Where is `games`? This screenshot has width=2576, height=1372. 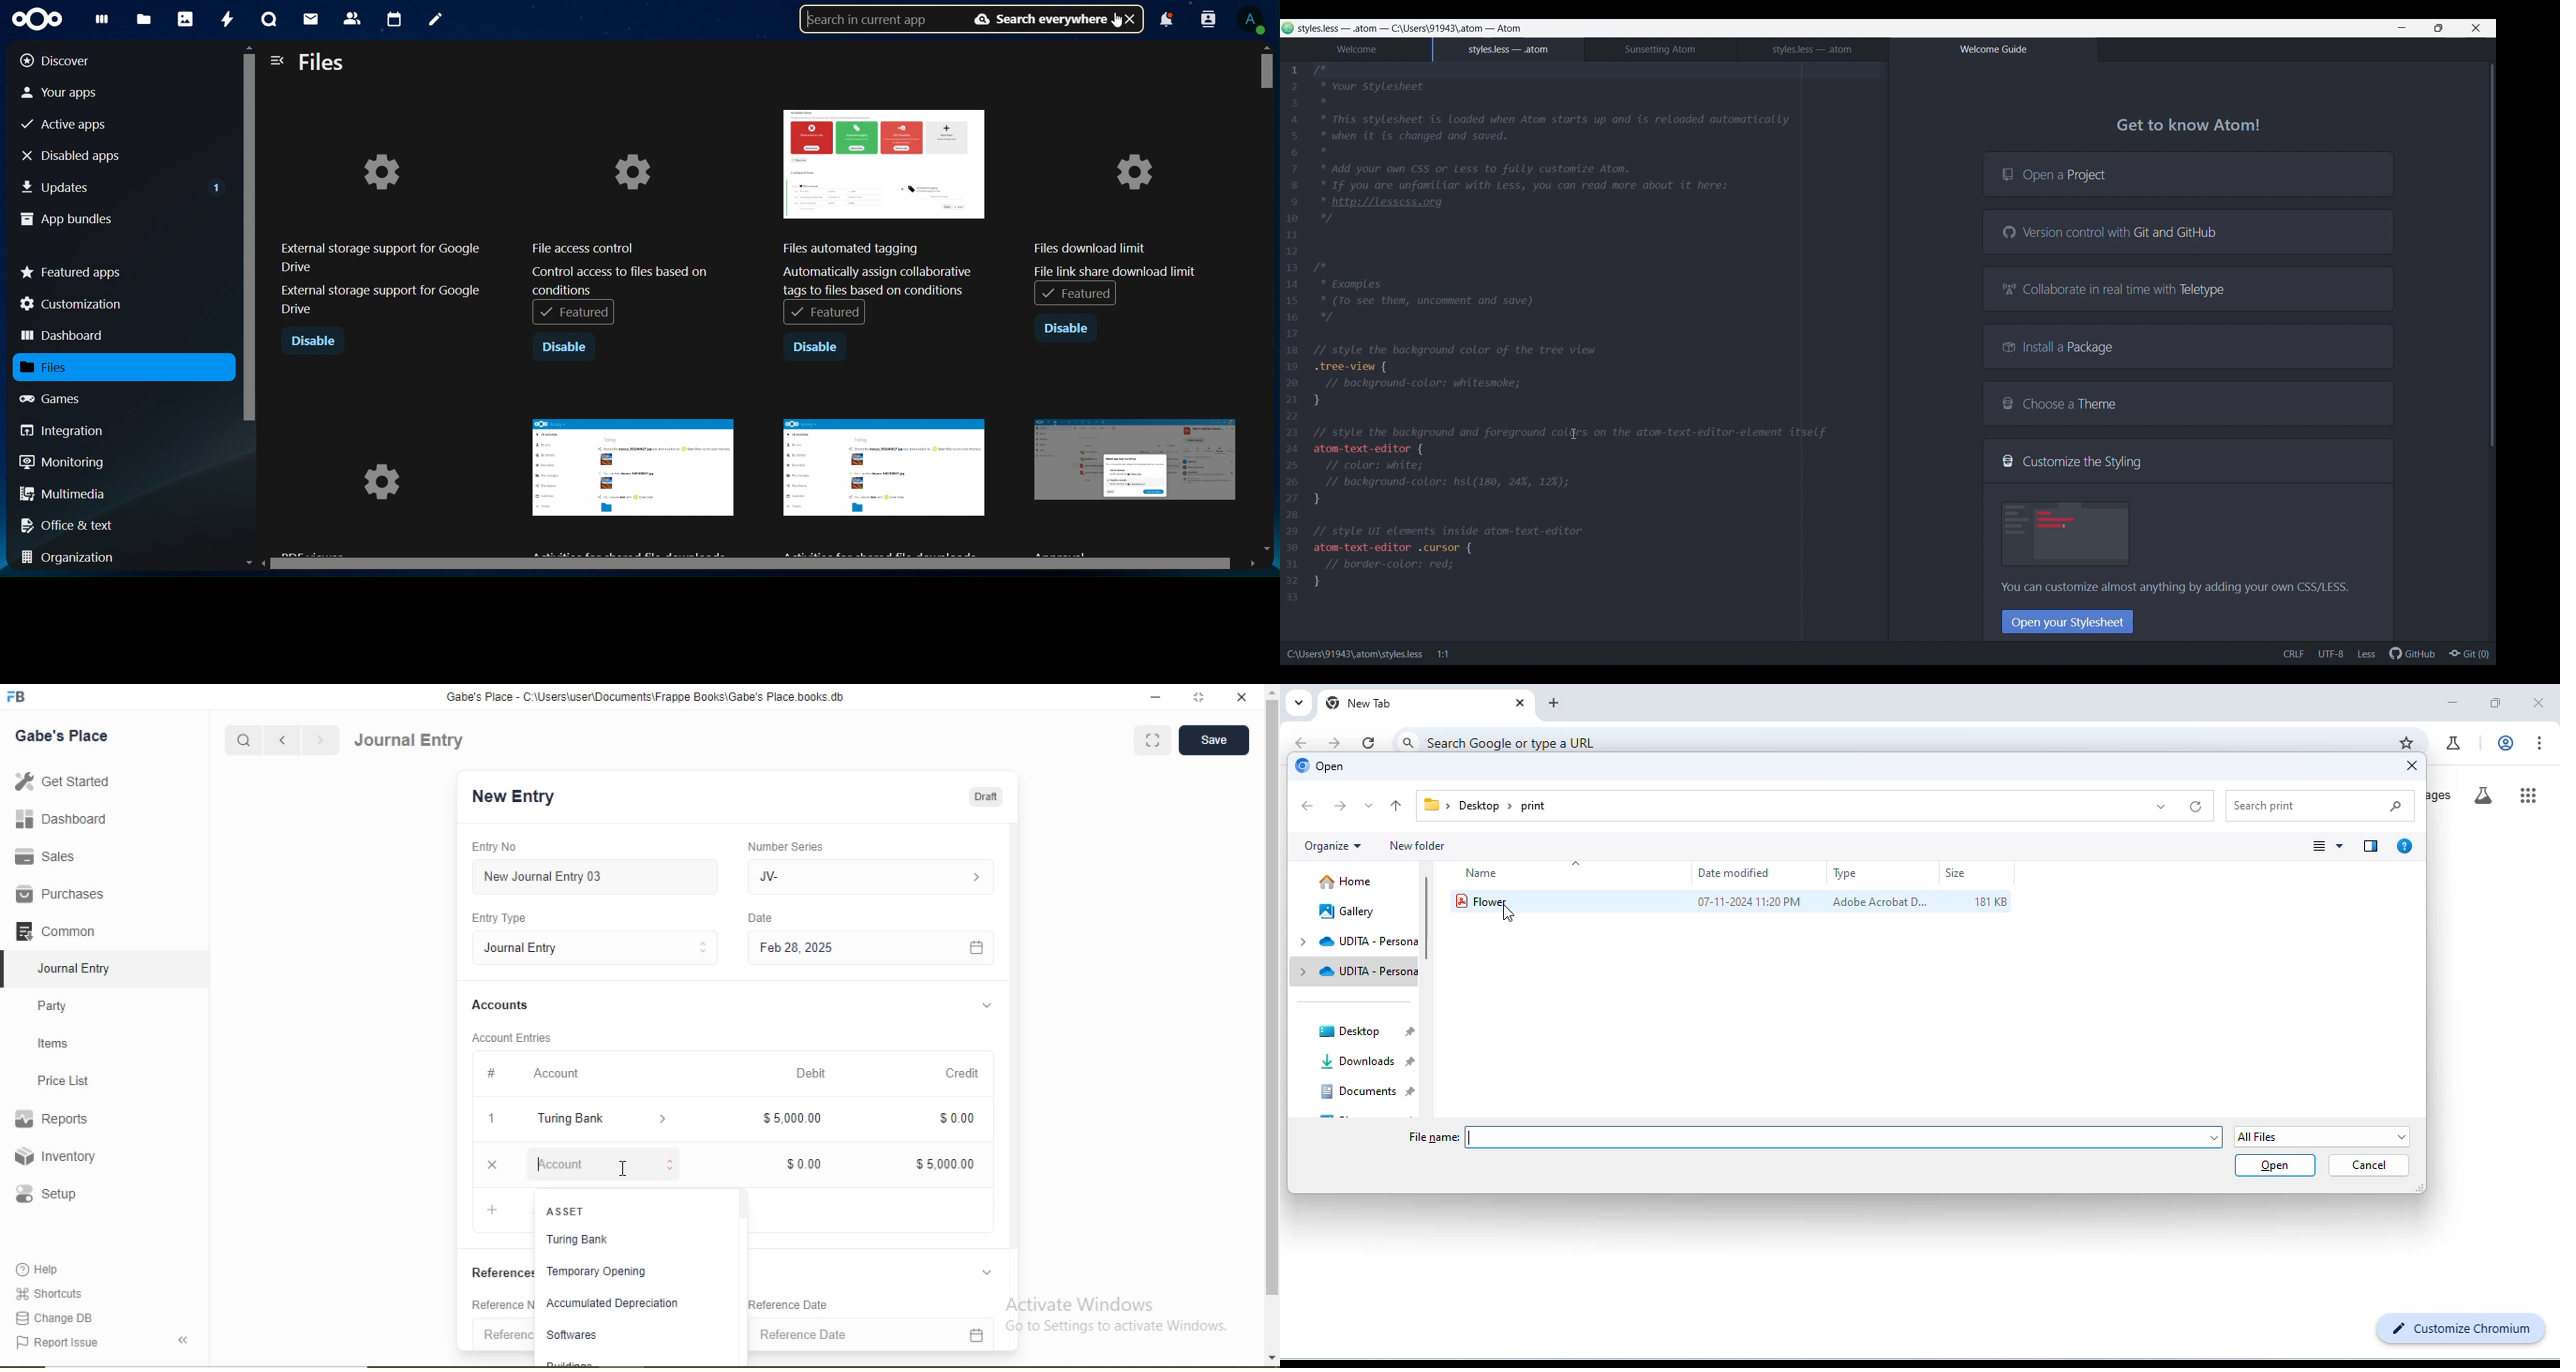
games is located at coordinates (63, 399).